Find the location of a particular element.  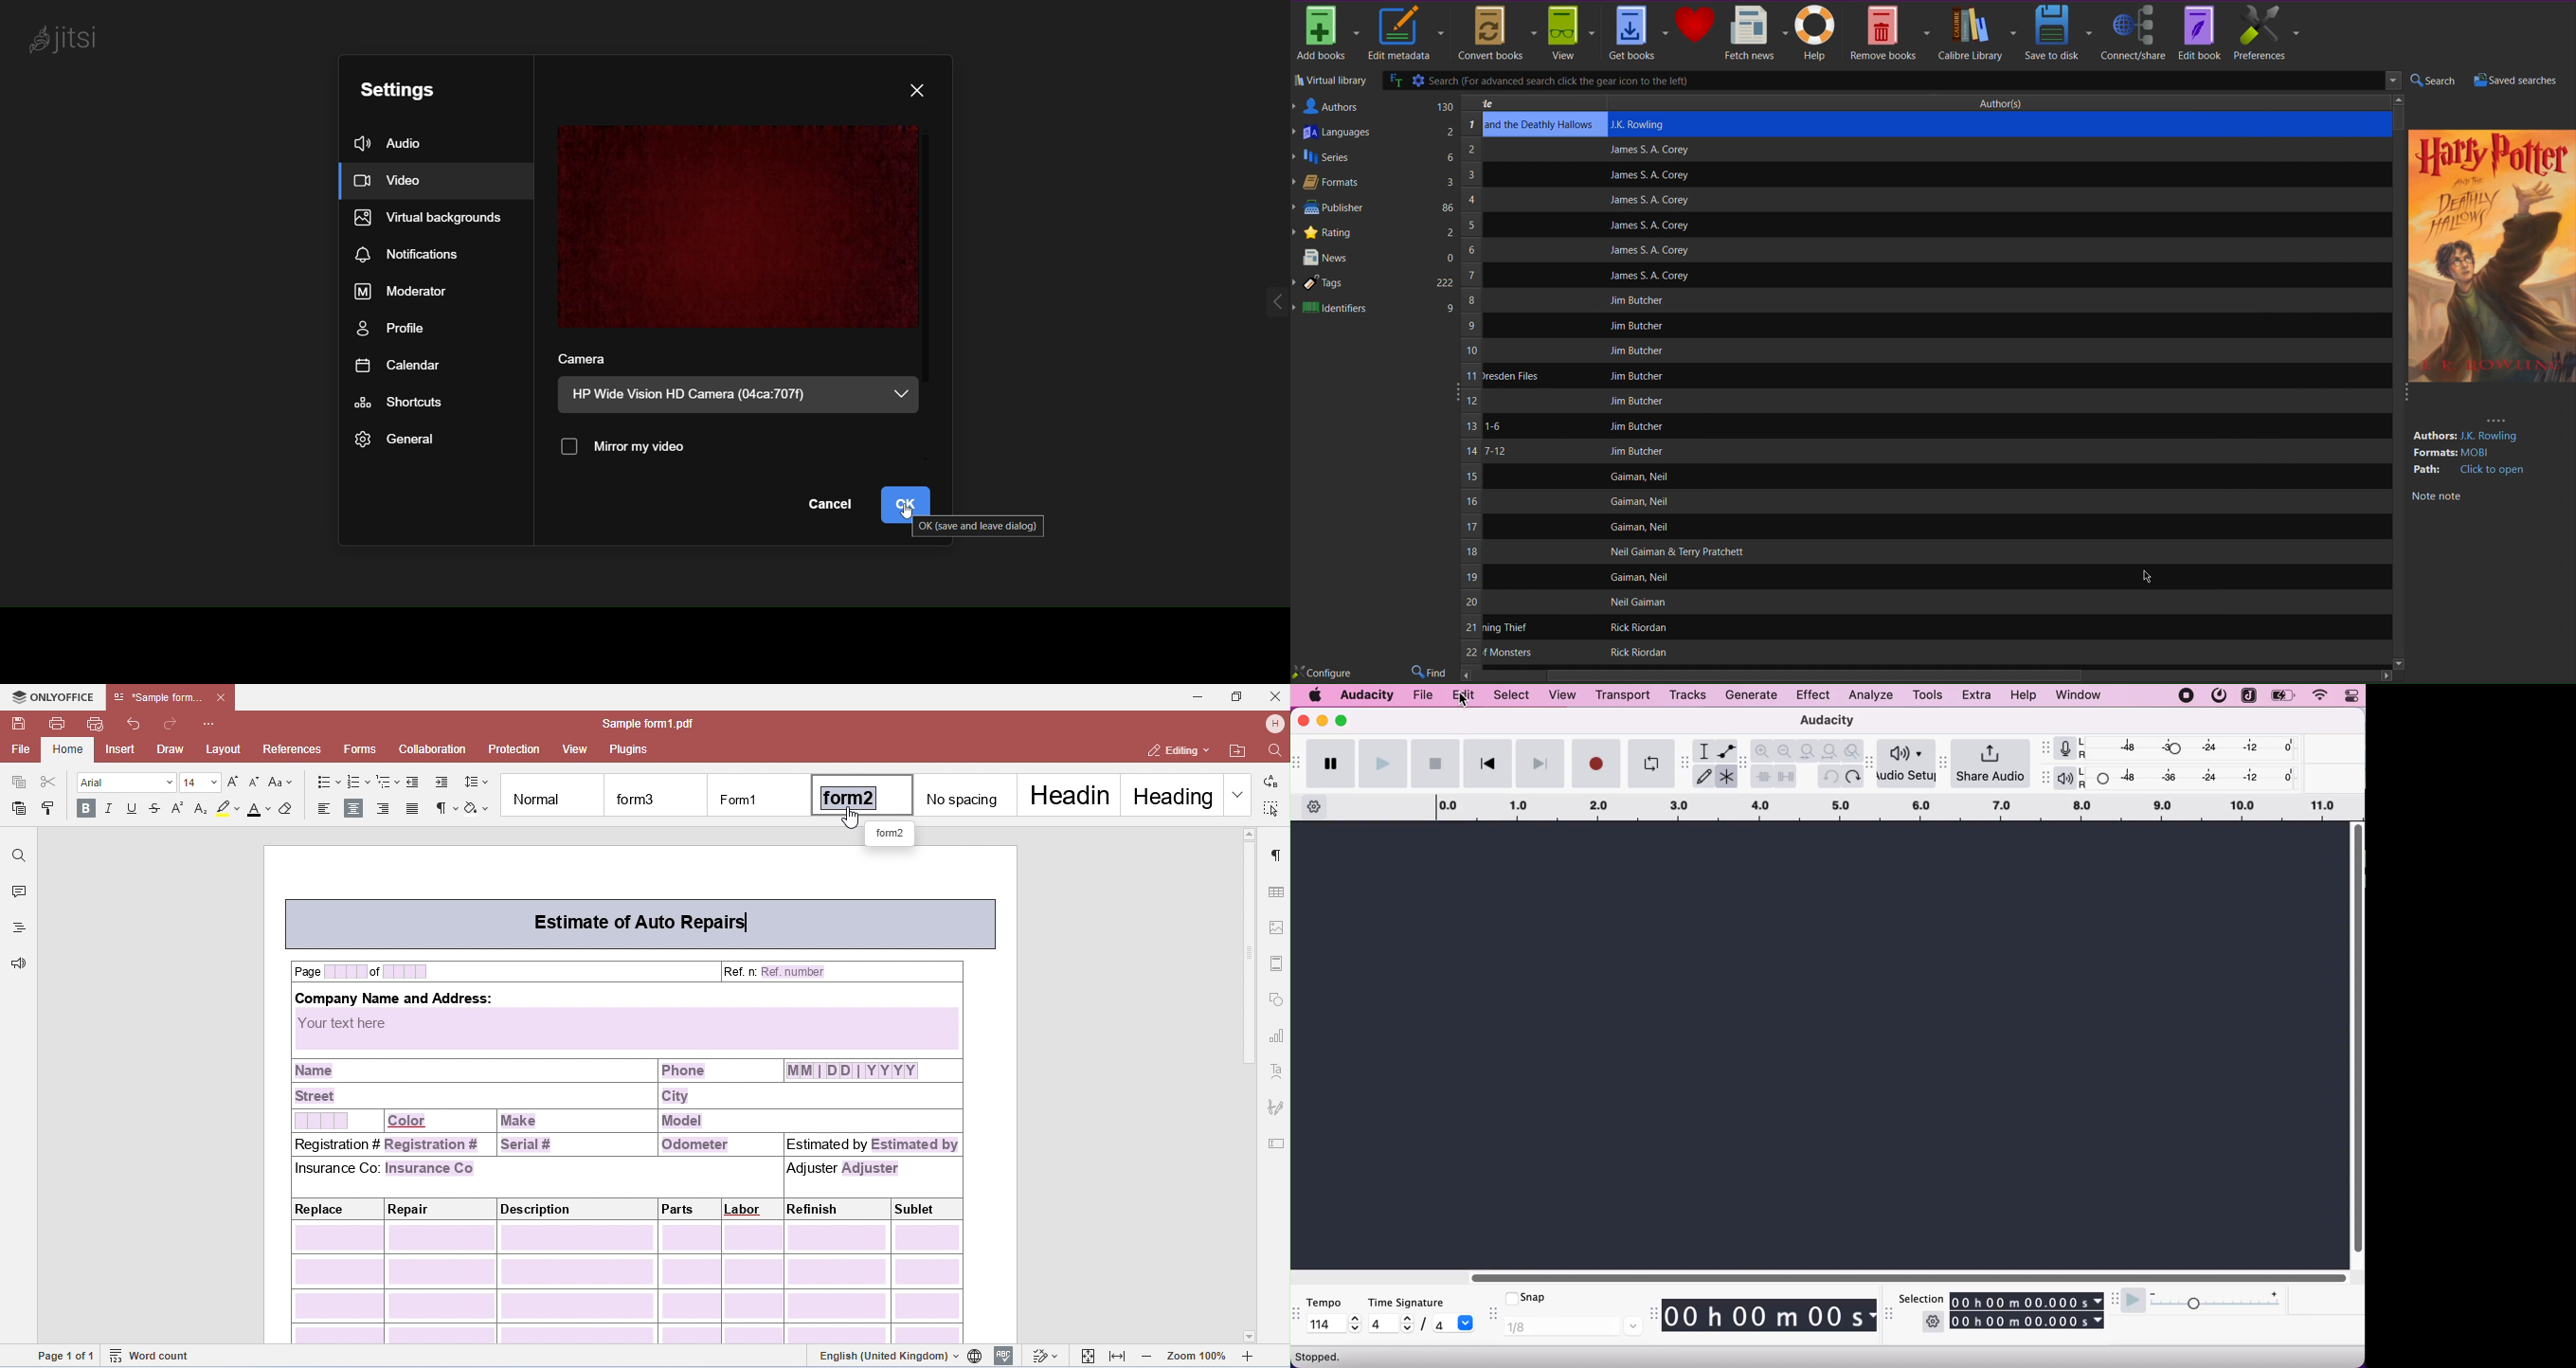

Jim Butcher is located at coordinates (1636, 351).